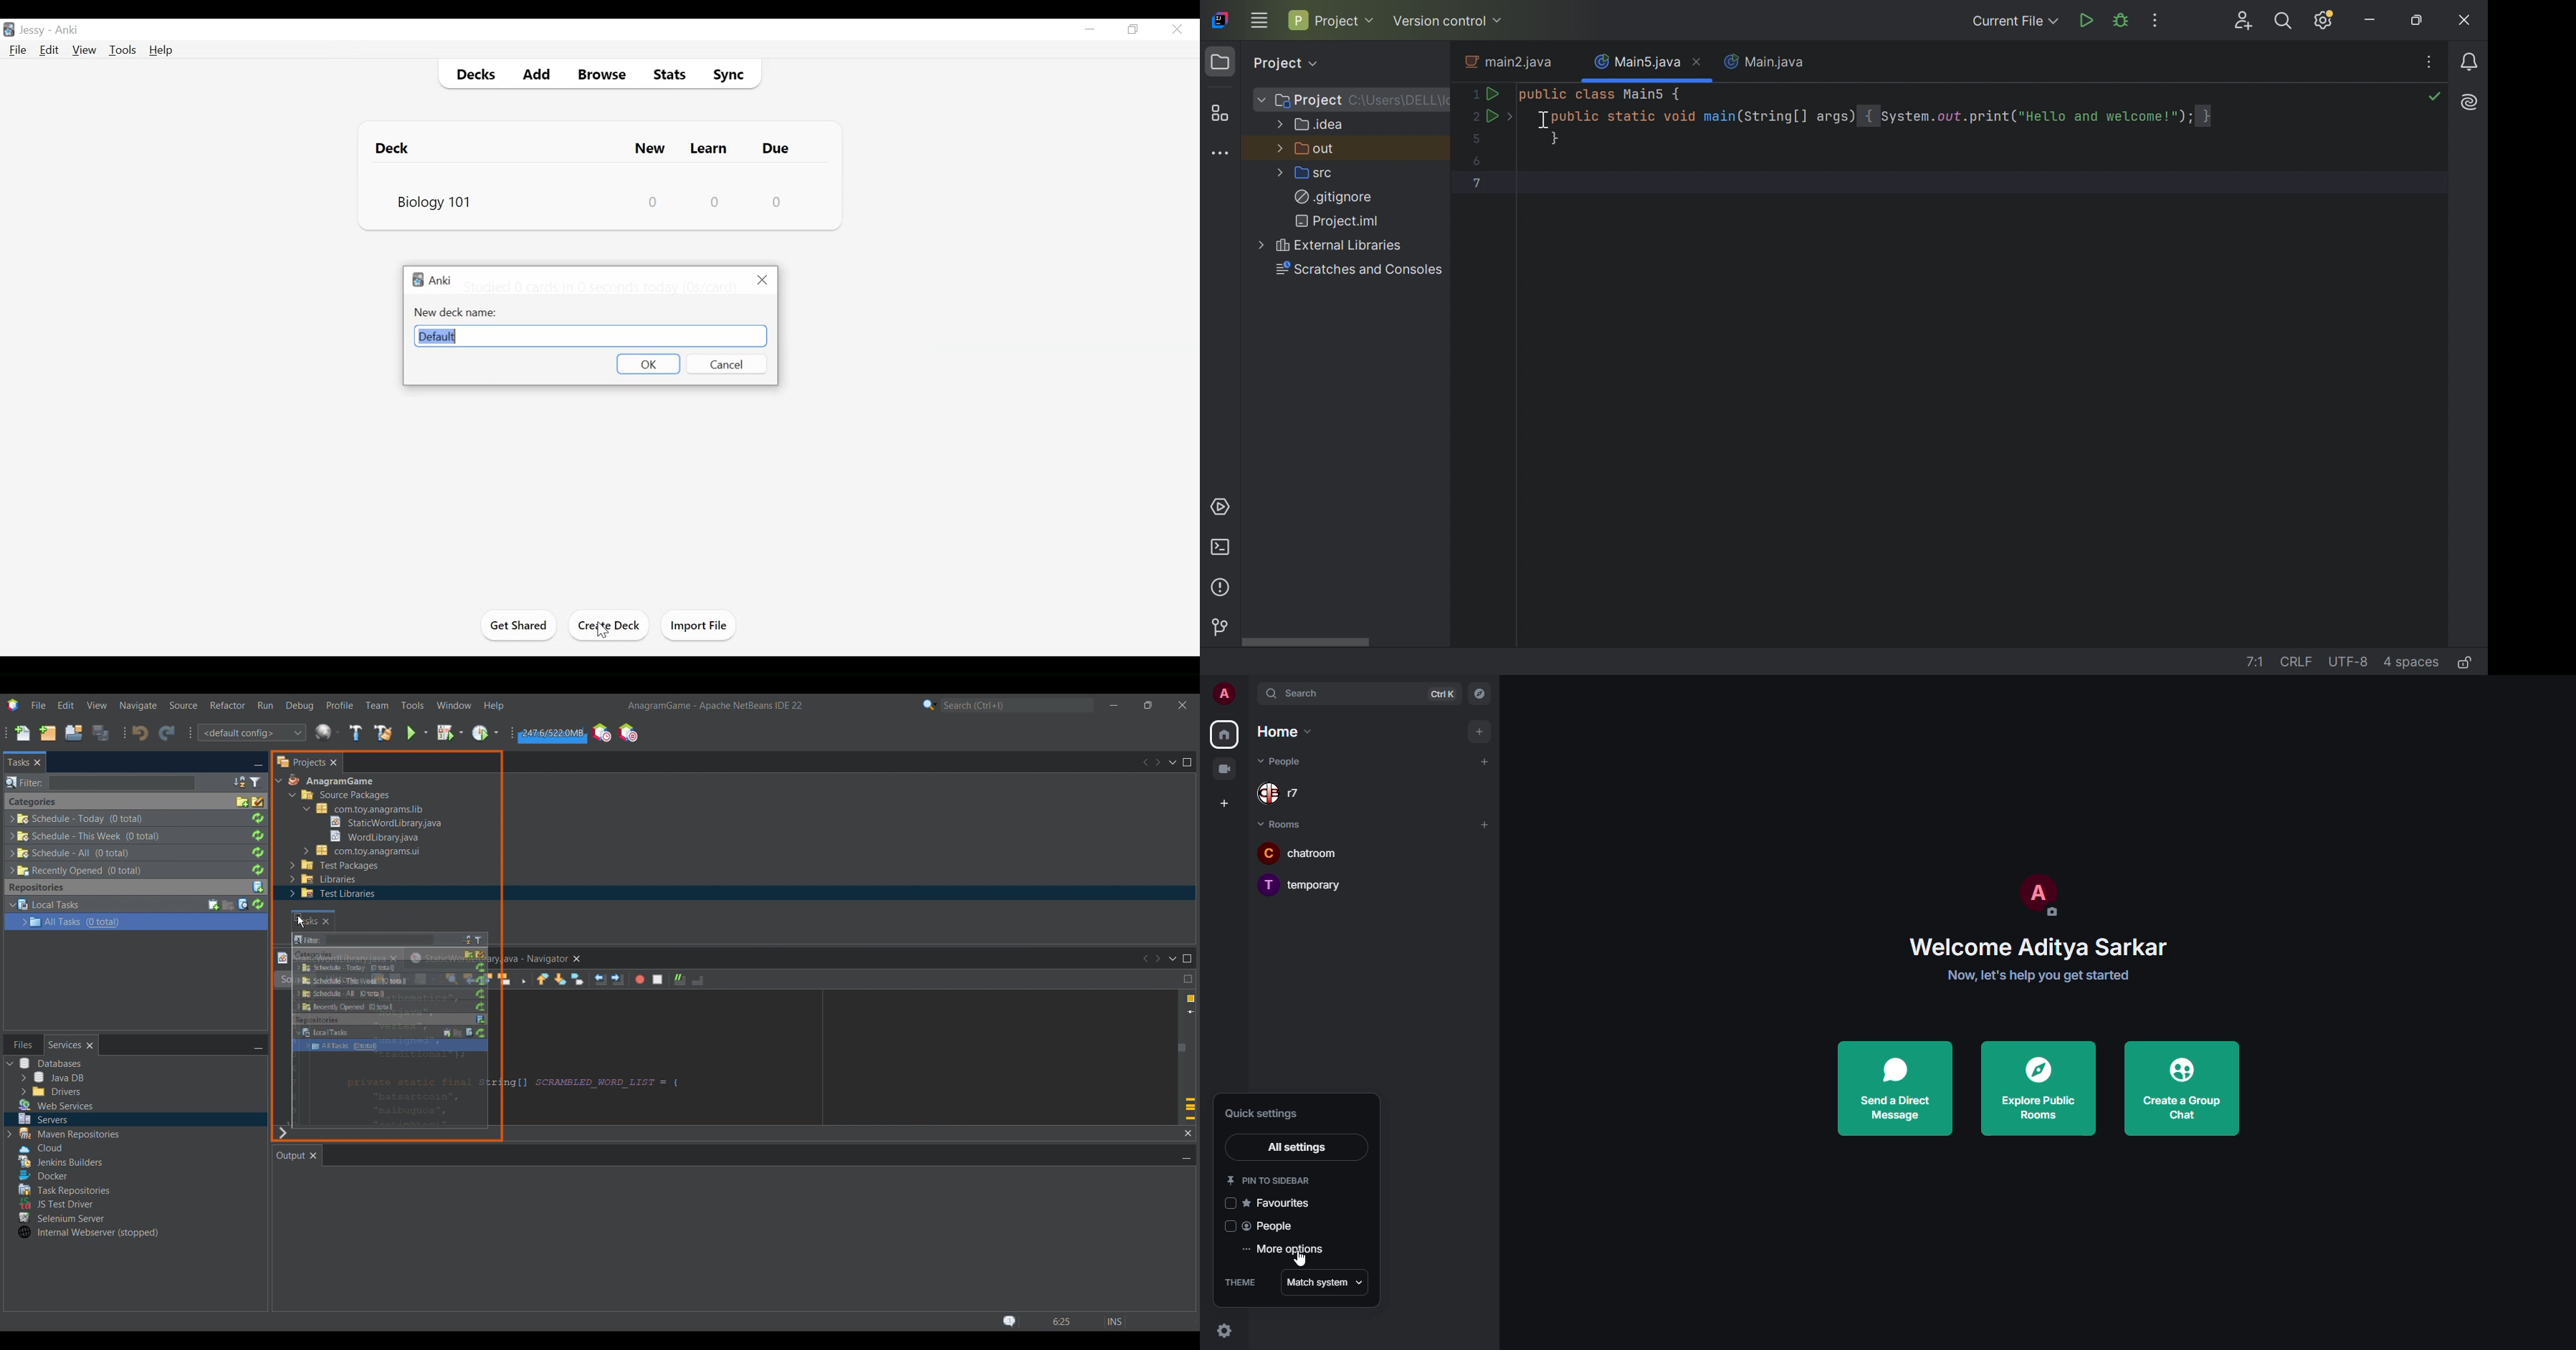 The image size is (2576, 1372). Describe the element at coordinates (2037, 948) in the screenshot. I see `welcome` at that location.